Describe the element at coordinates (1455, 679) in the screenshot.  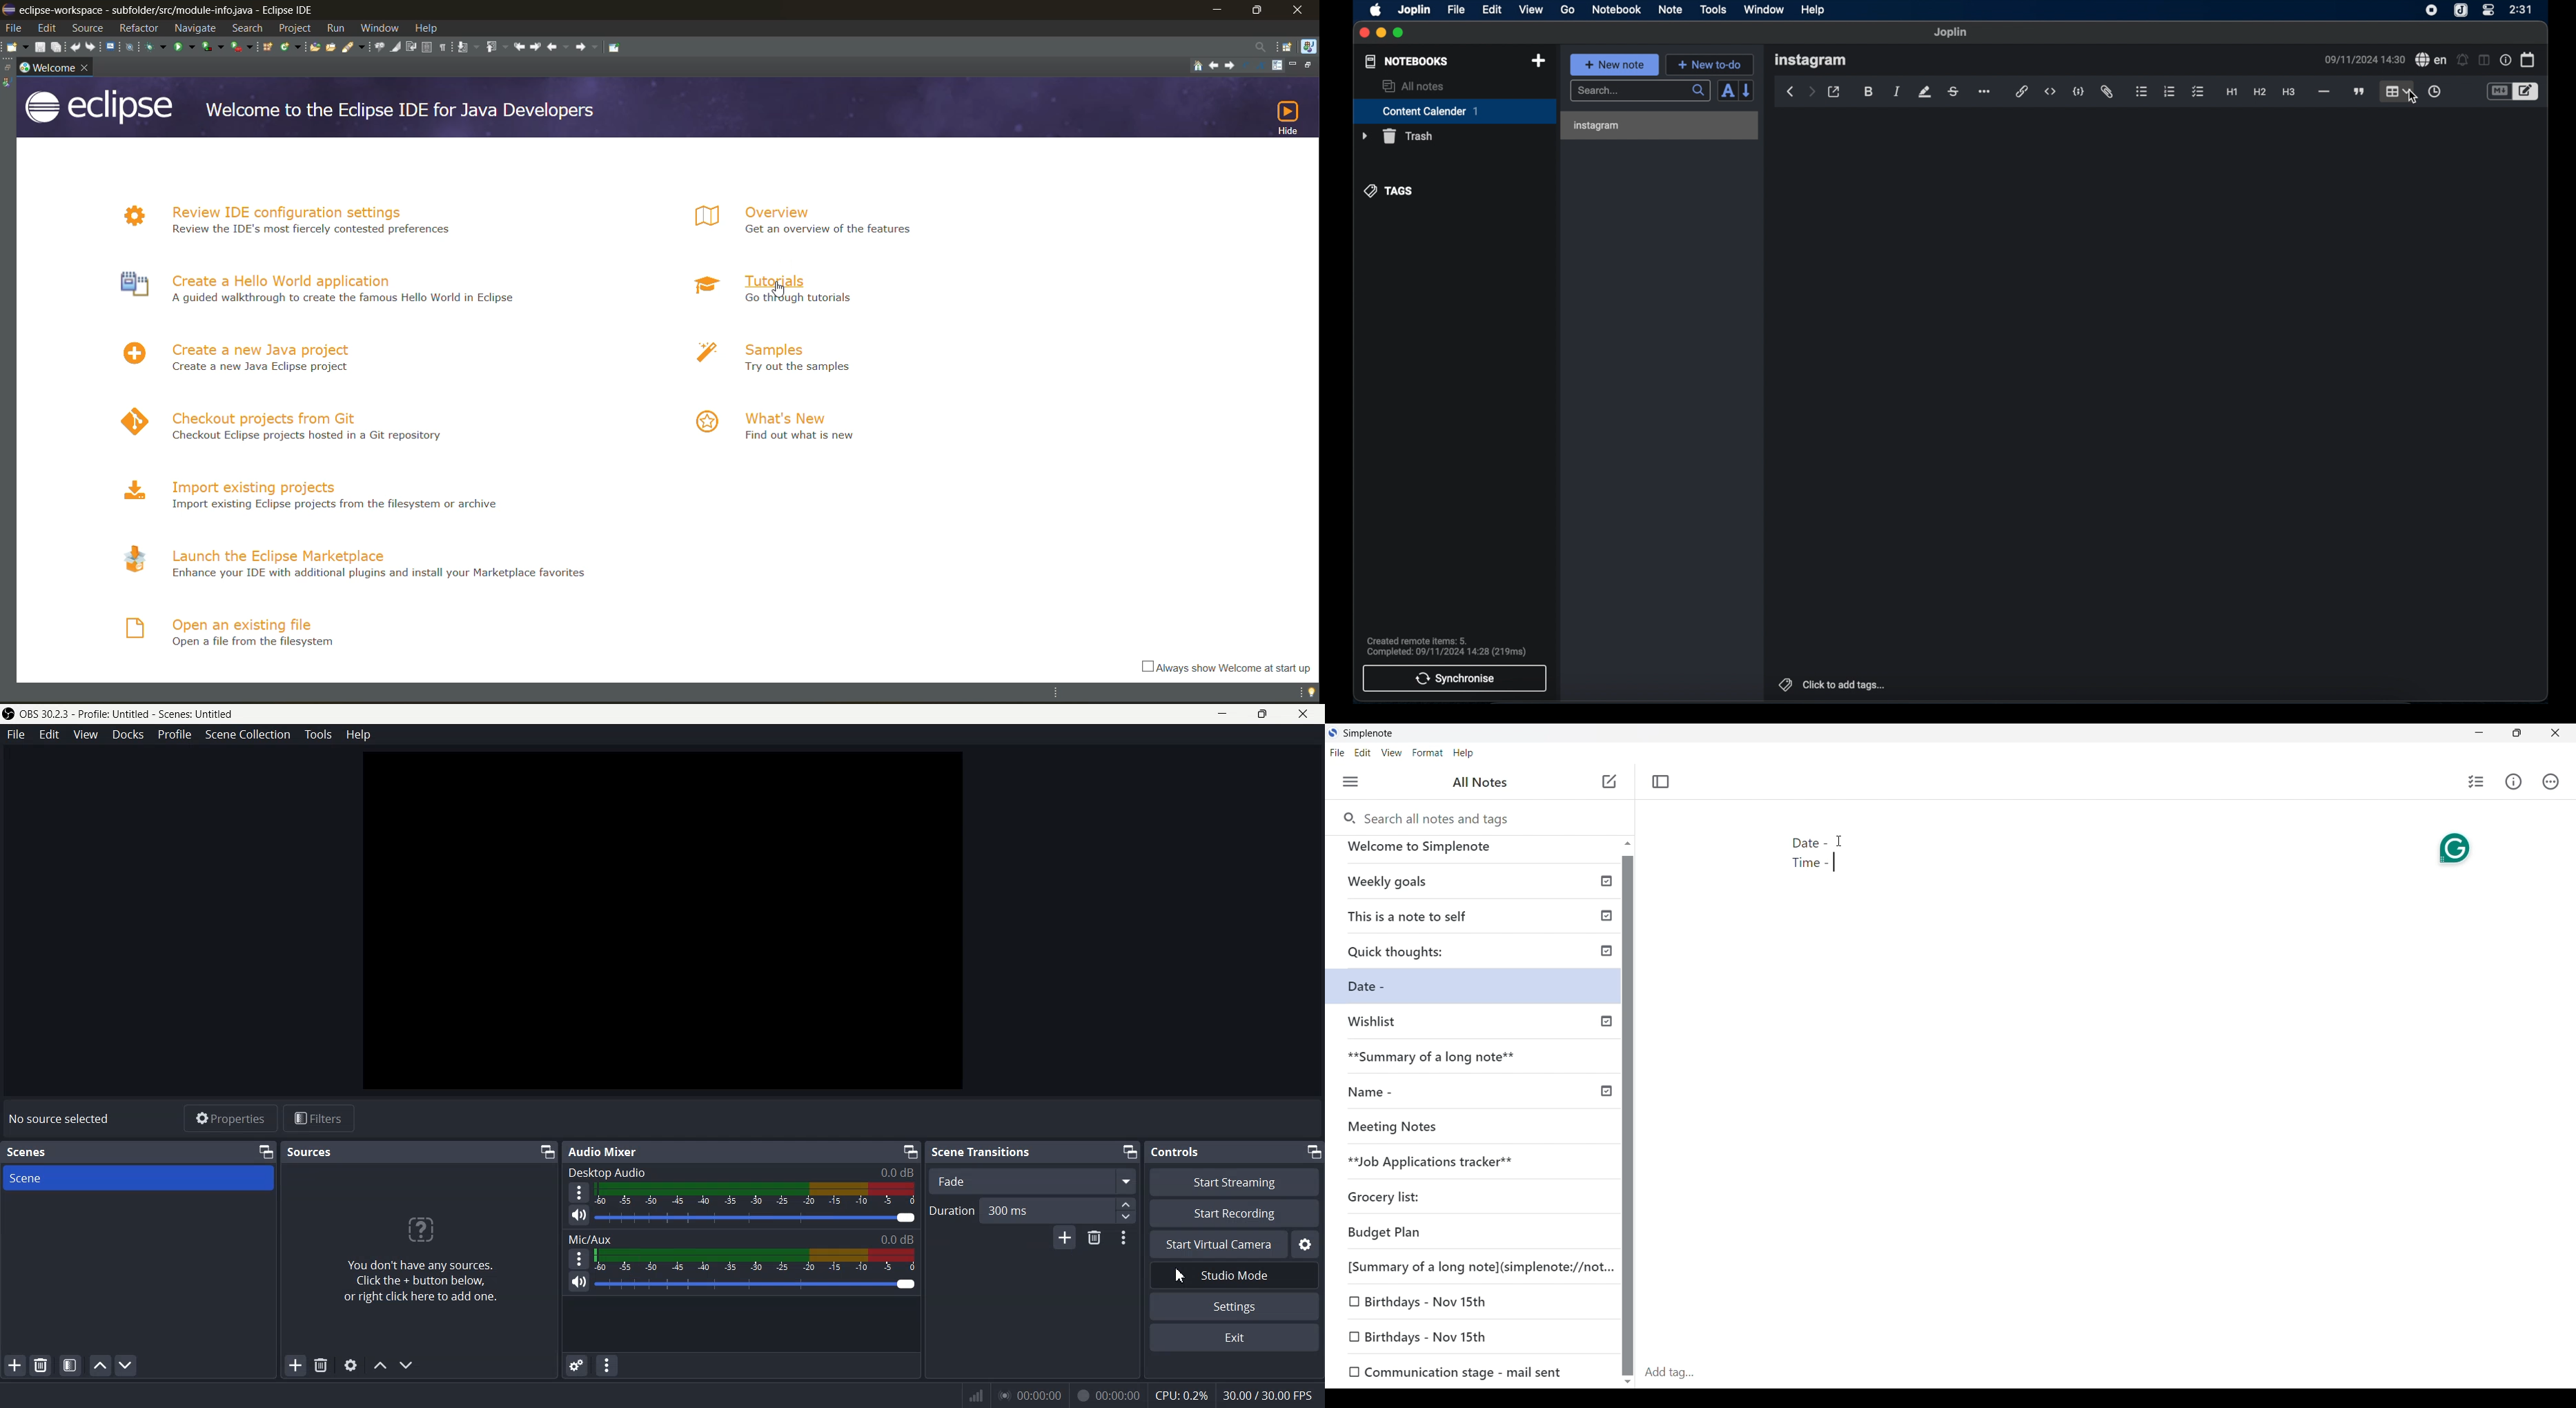
I see `synchronise` at that location.